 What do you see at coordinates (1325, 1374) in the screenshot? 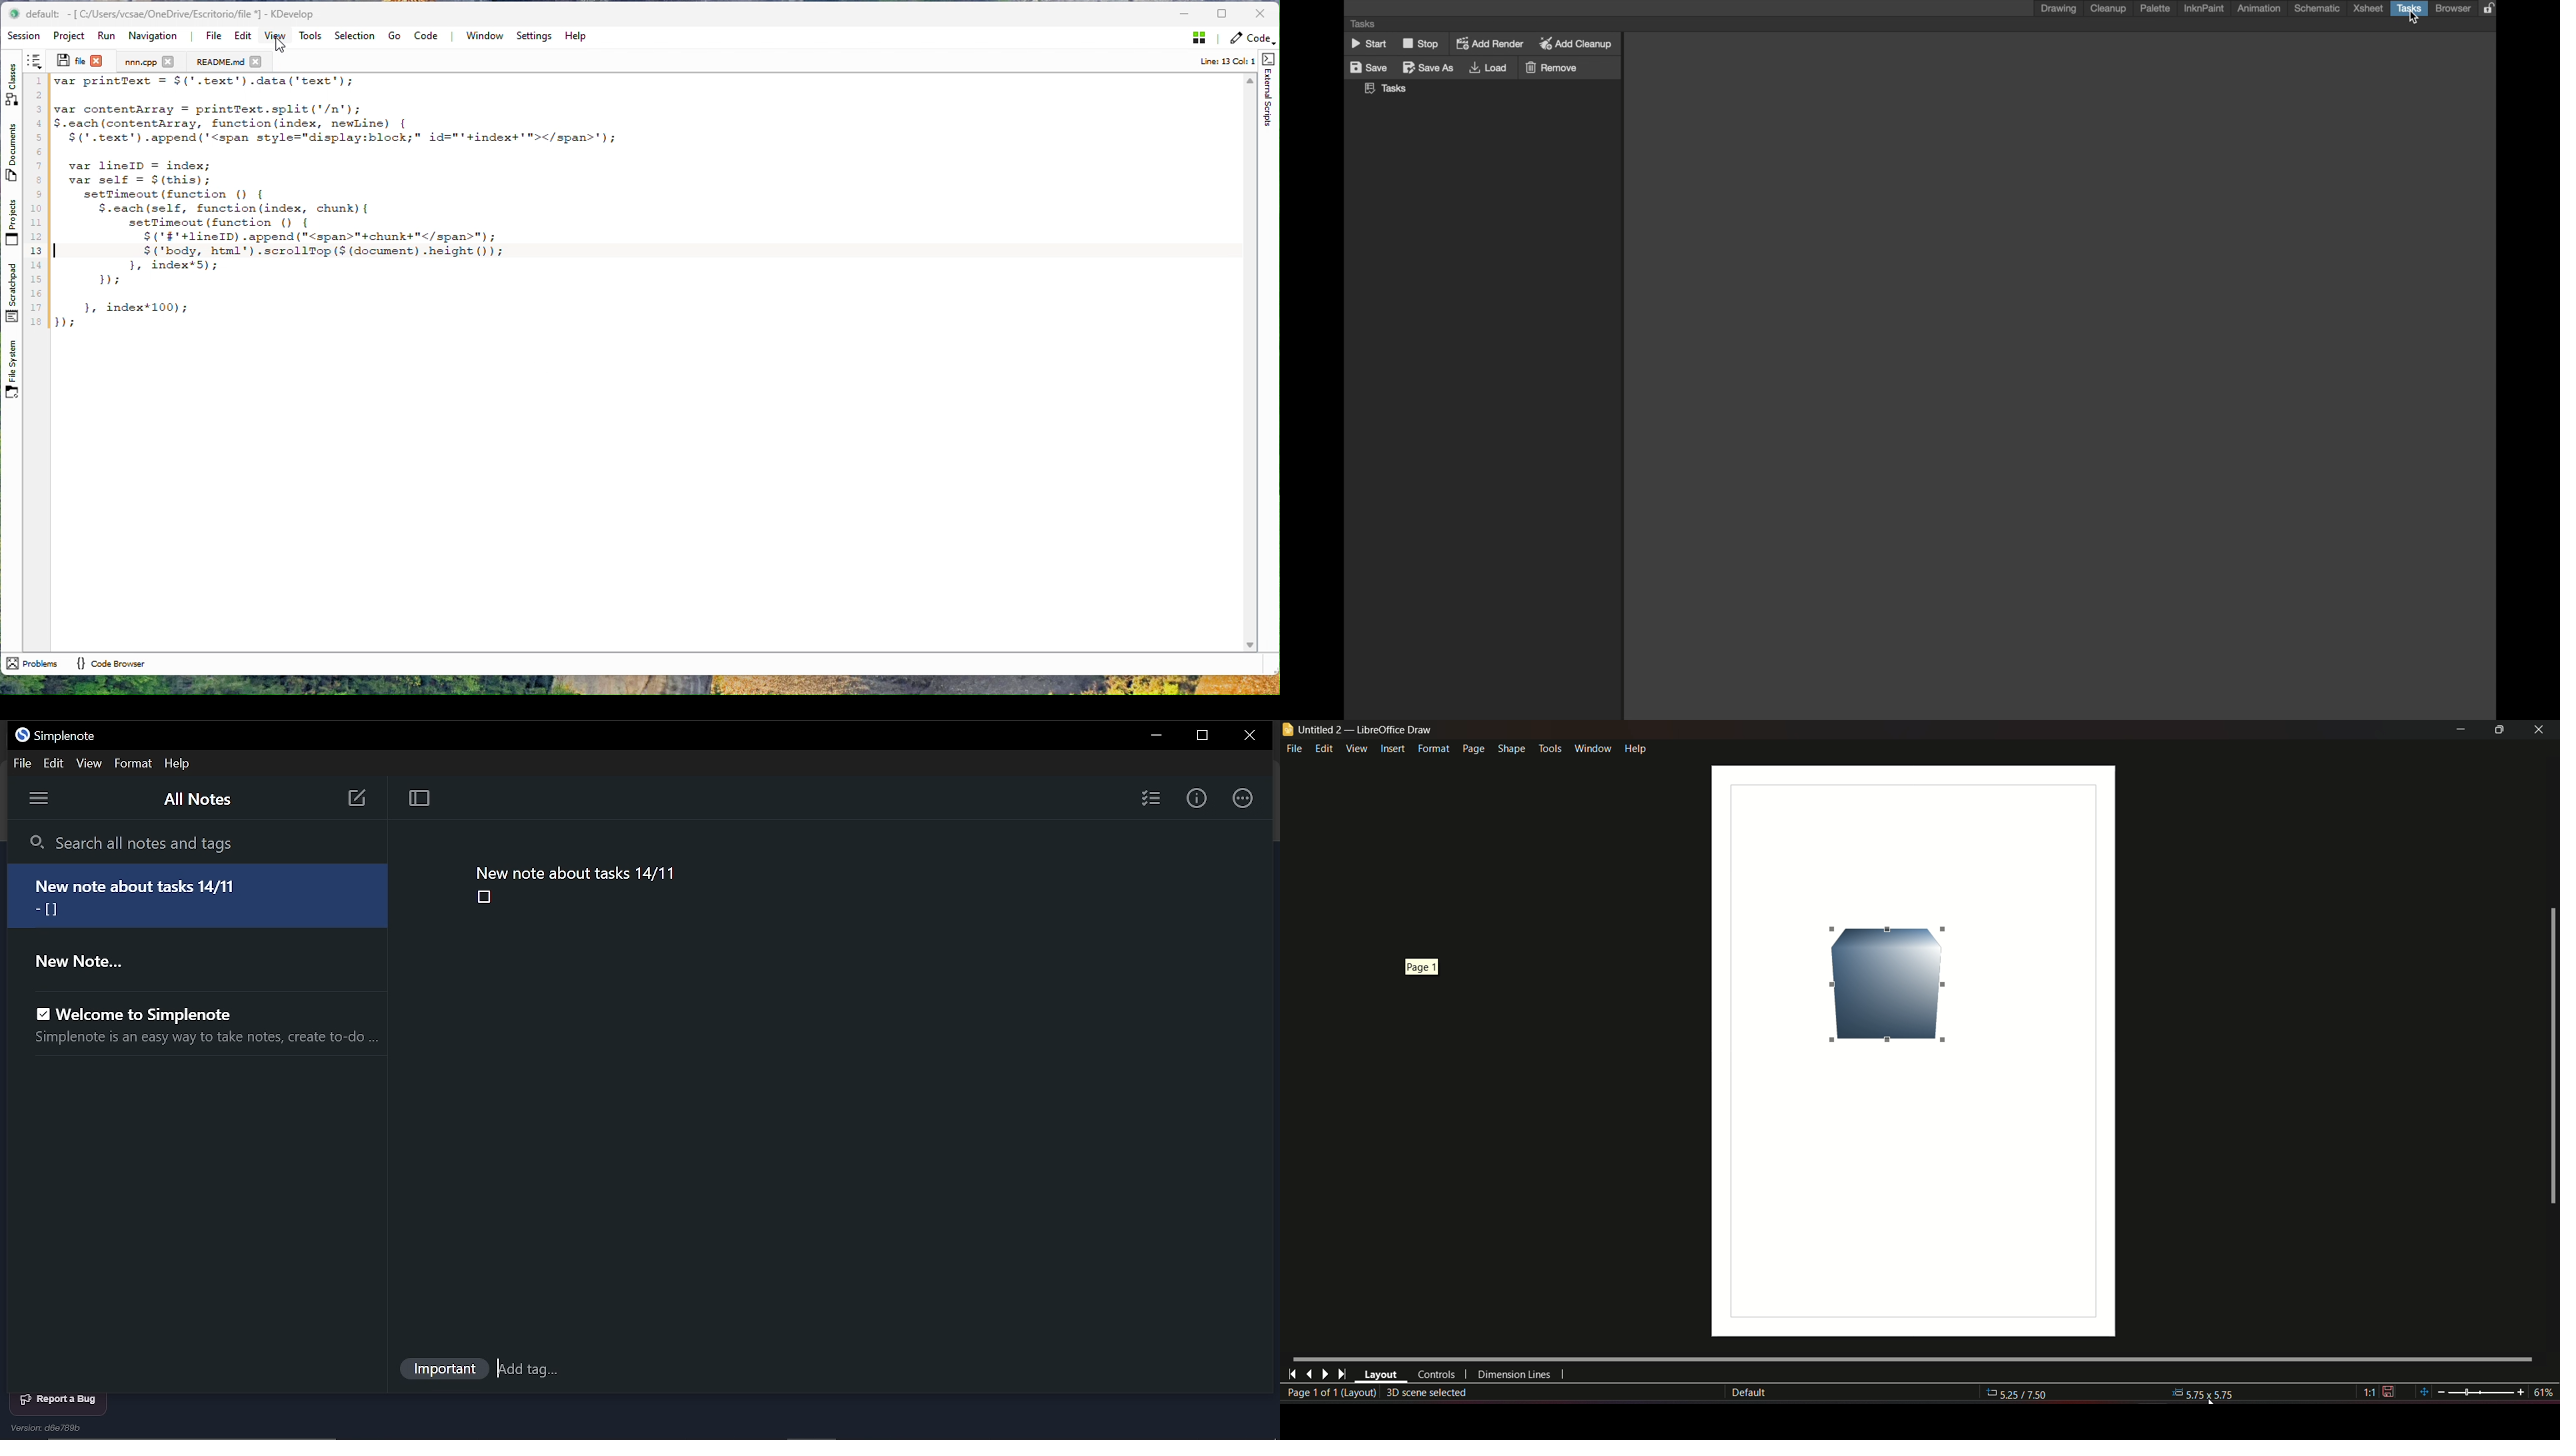
I see `next page` at bounding box center [1325, 1374].